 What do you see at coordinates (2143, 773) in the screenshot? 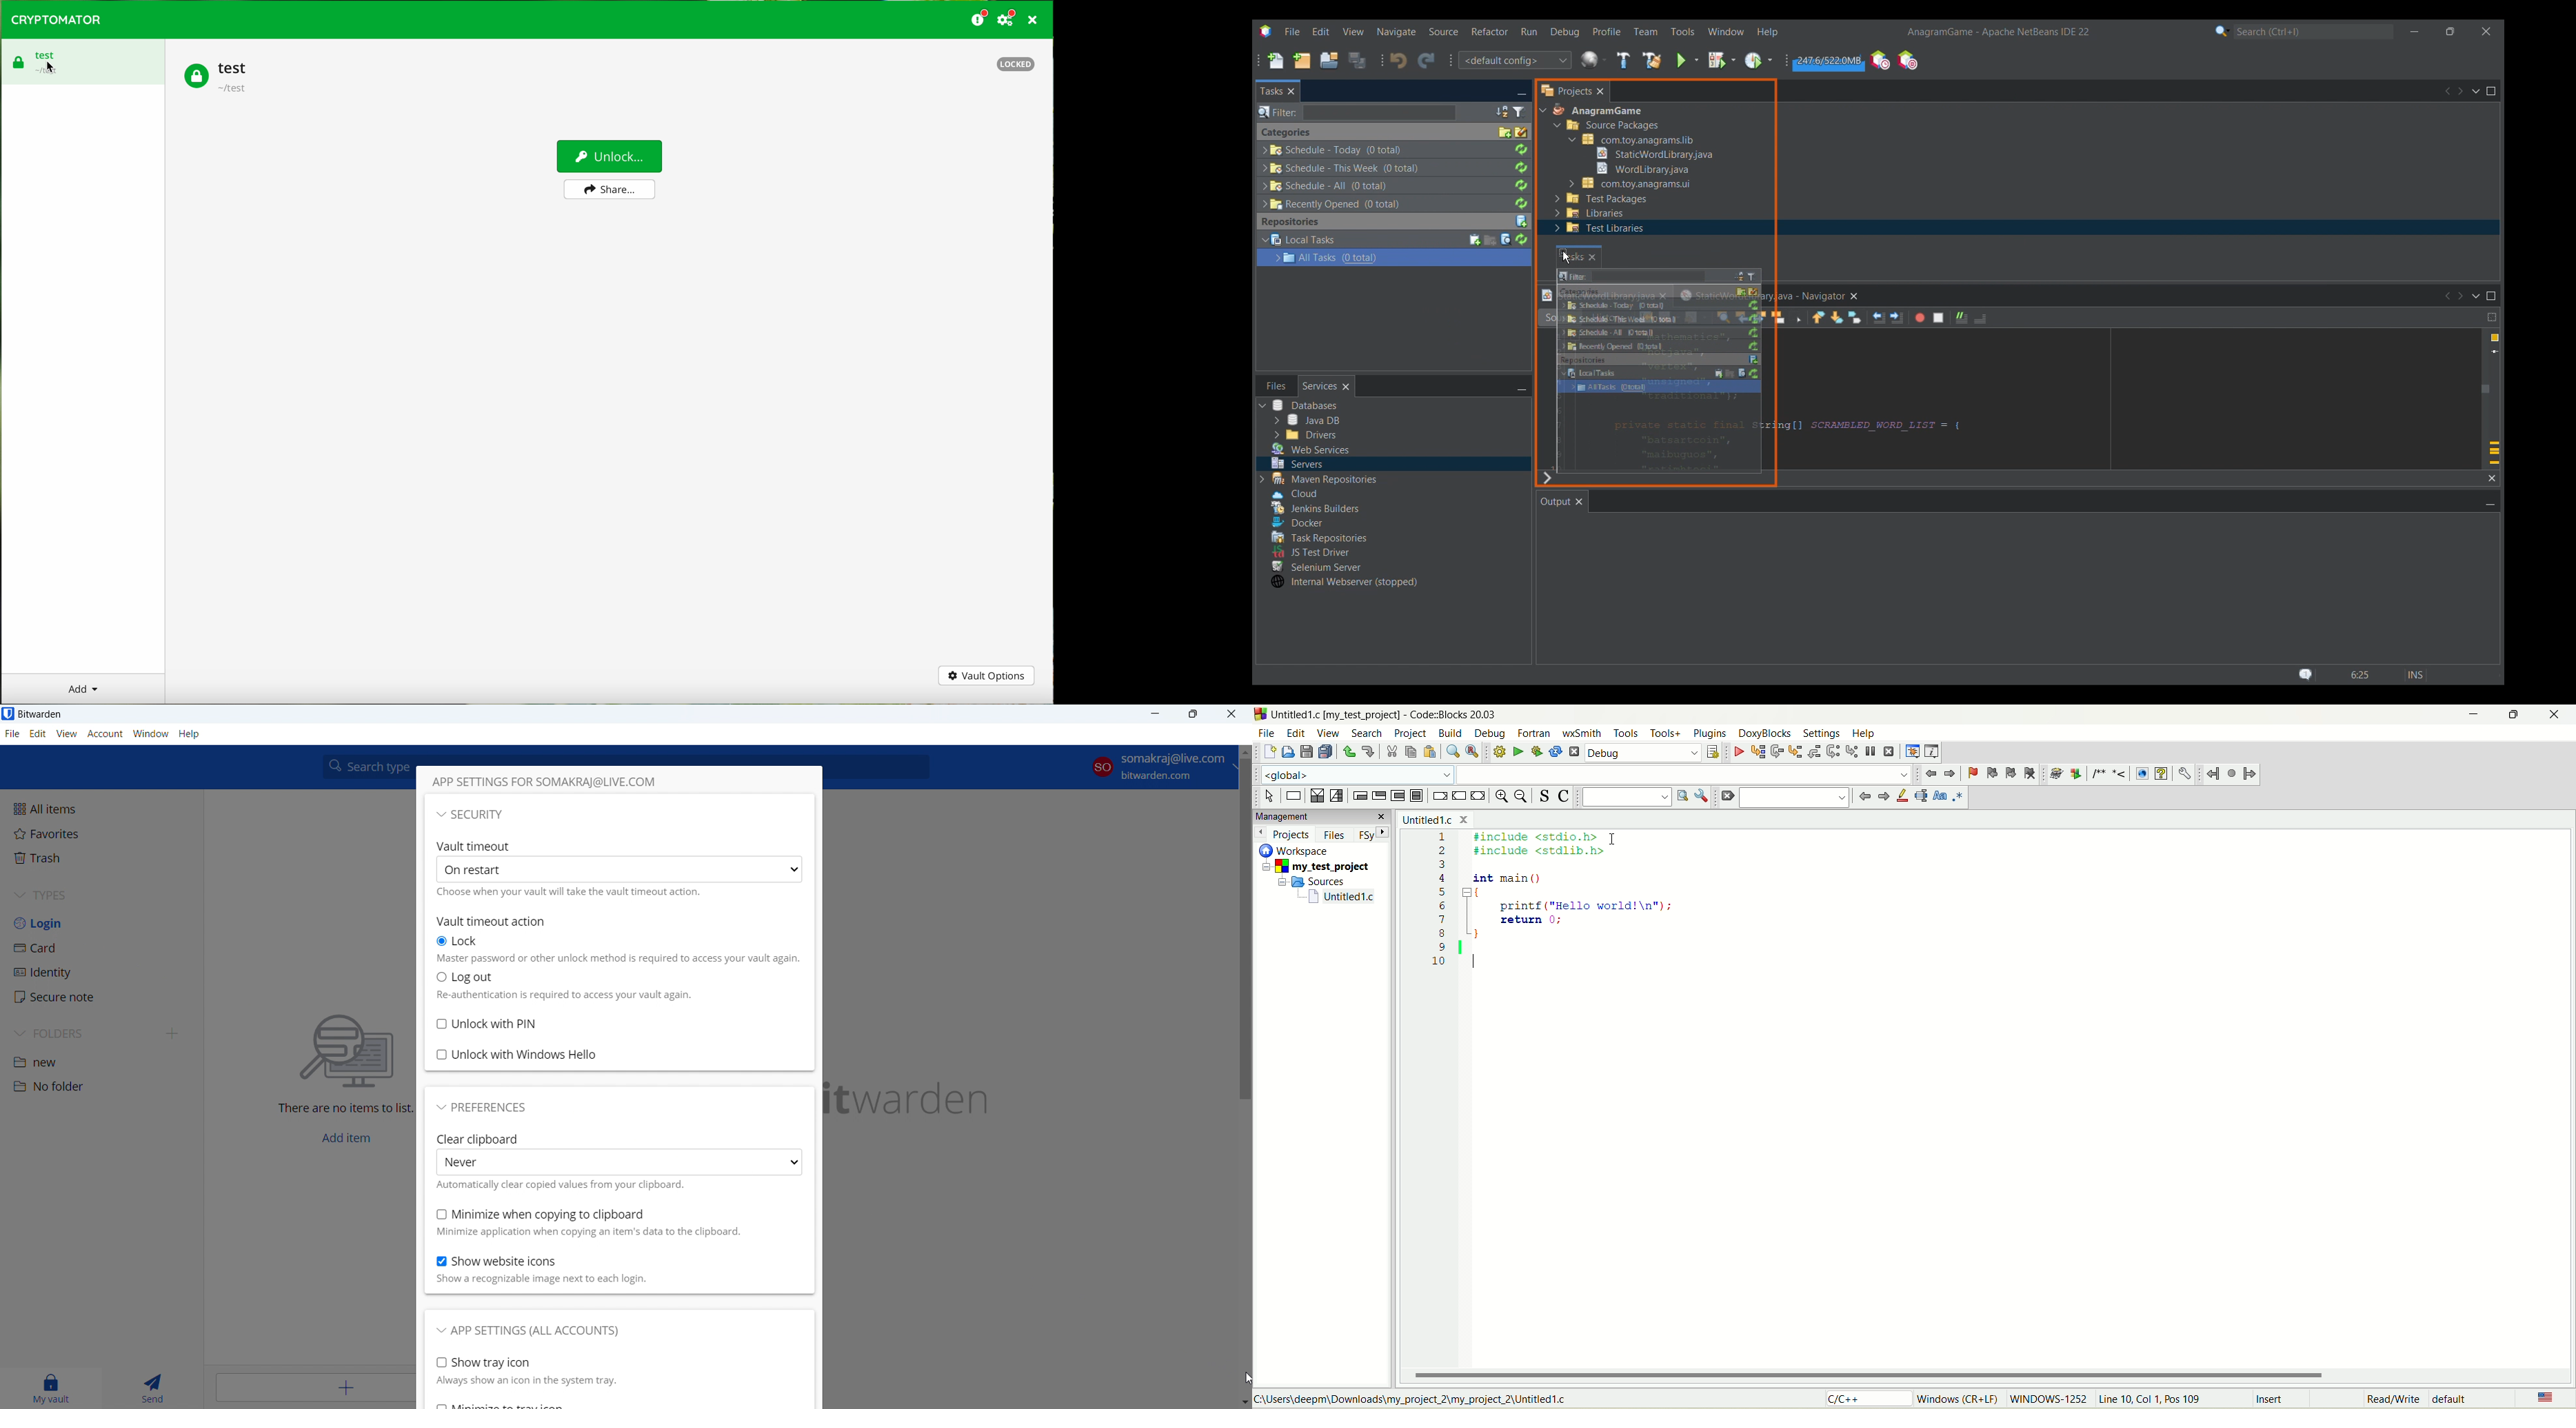
I see `HTML` at bounding box center [2143, 773].